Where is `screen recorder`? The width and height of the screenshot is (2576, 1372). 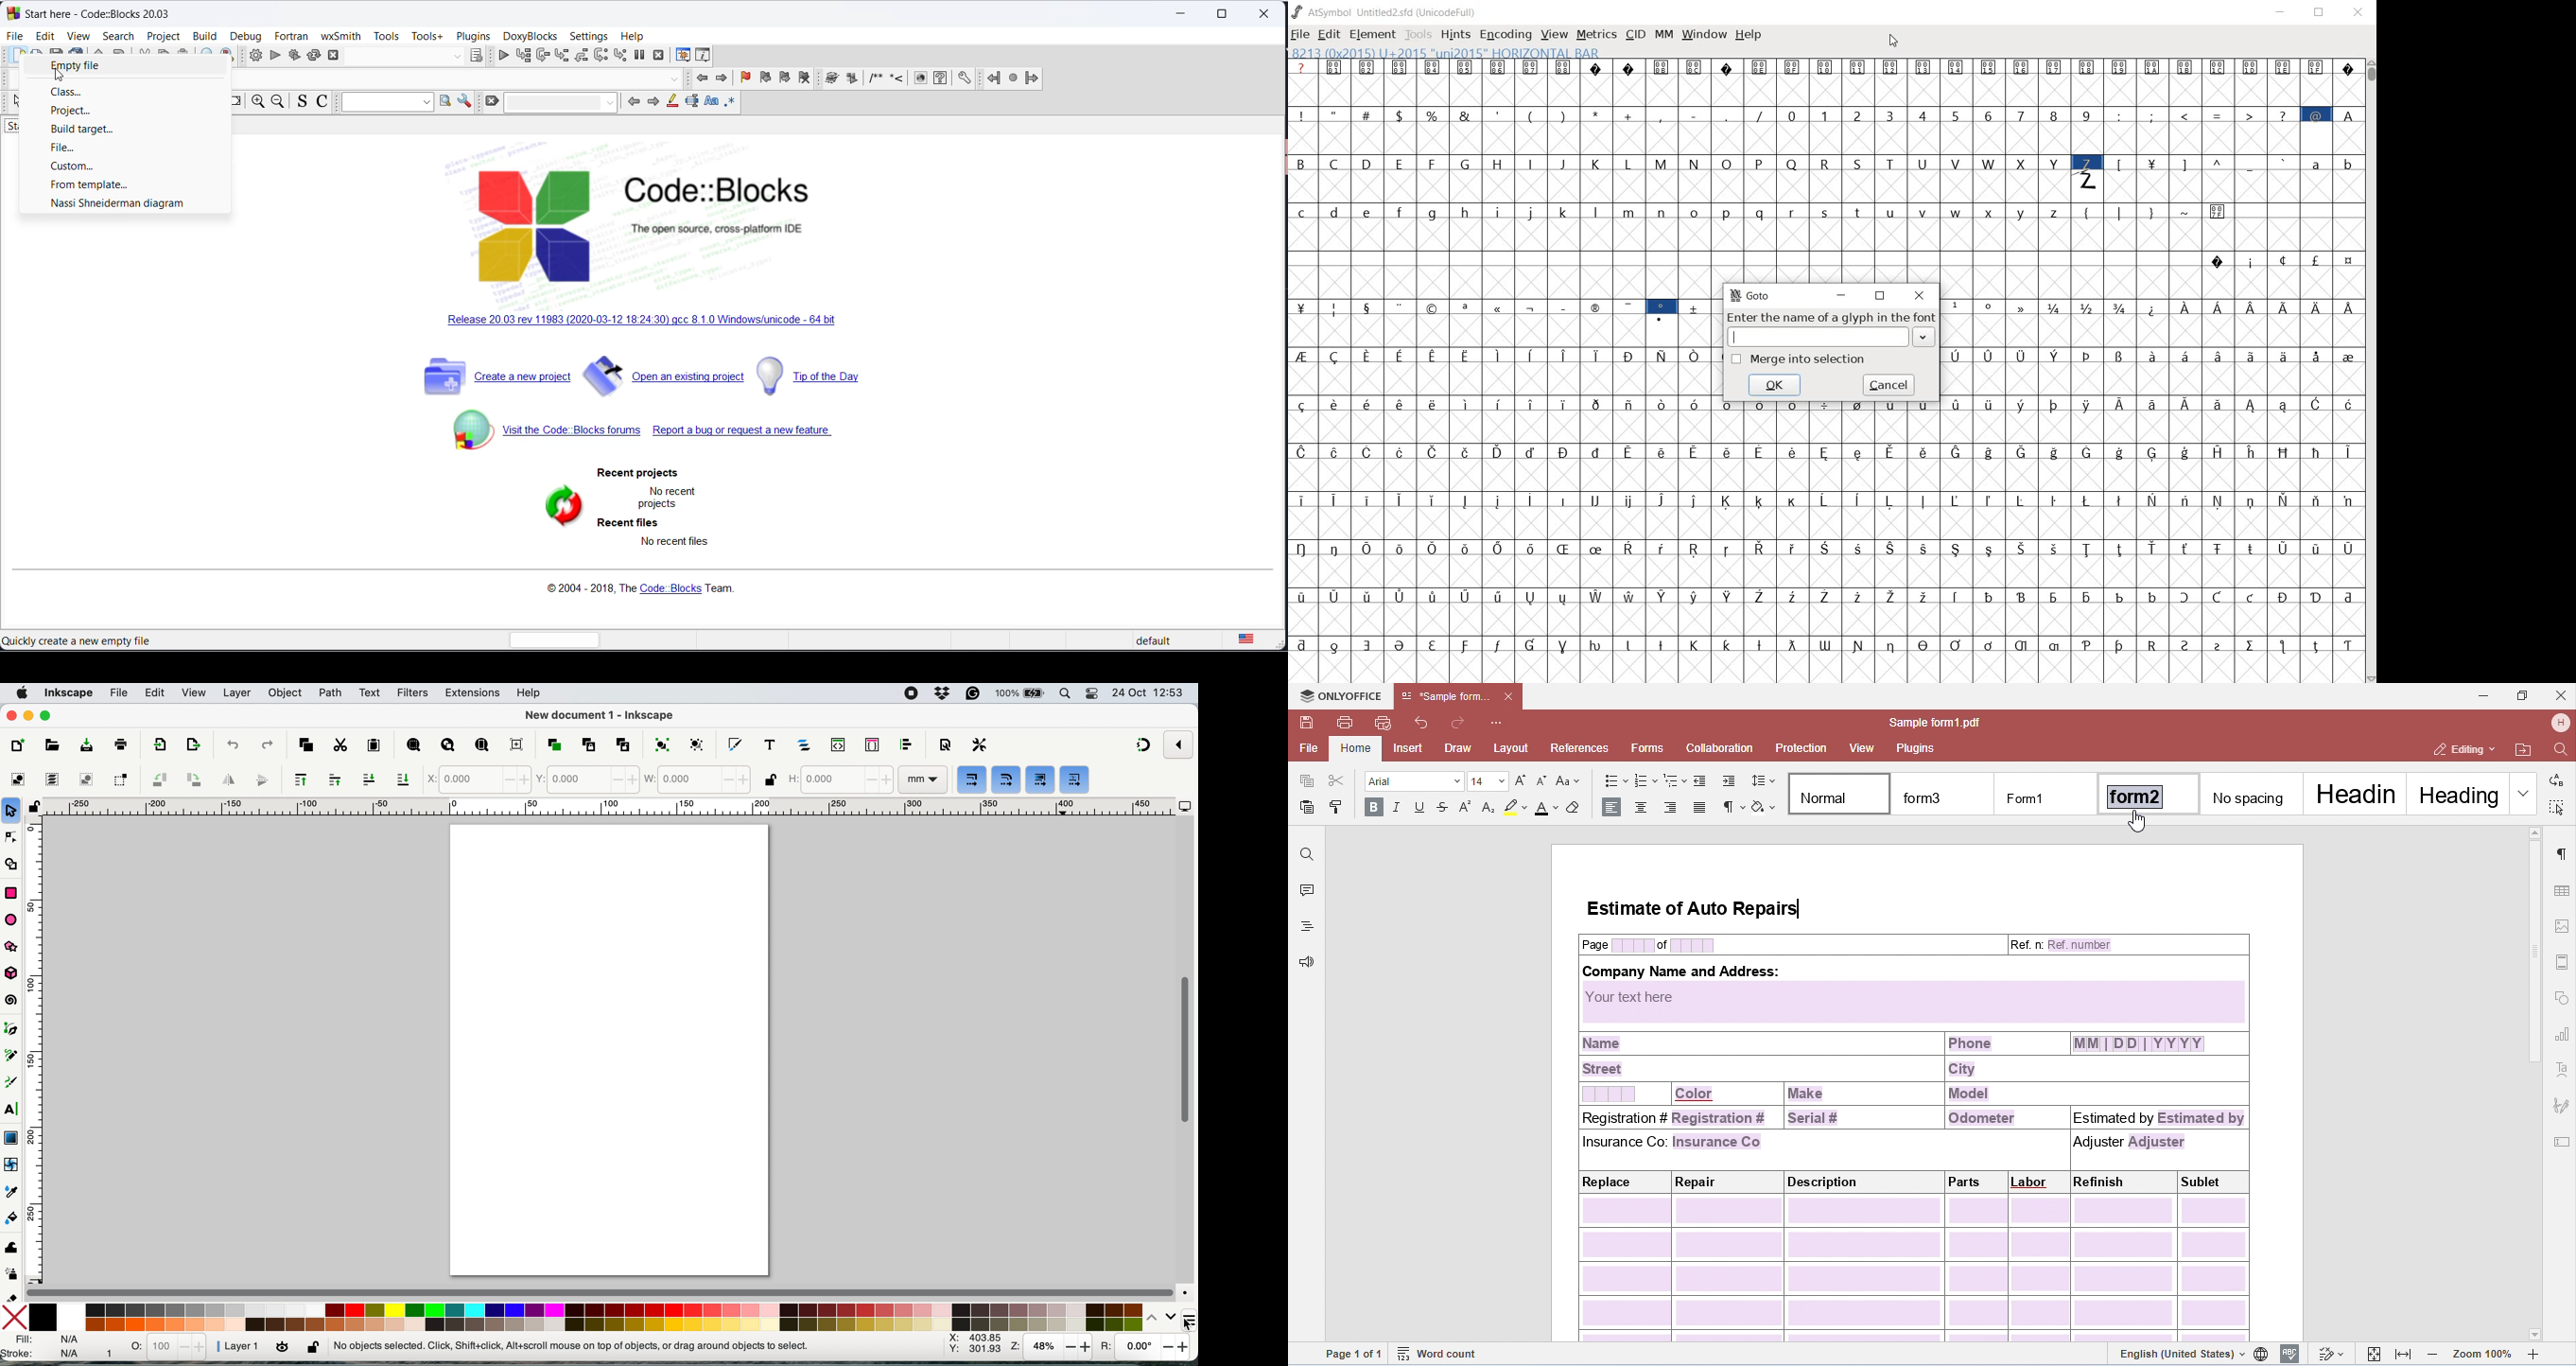
screen recorder is located at coordinates (909, 693).